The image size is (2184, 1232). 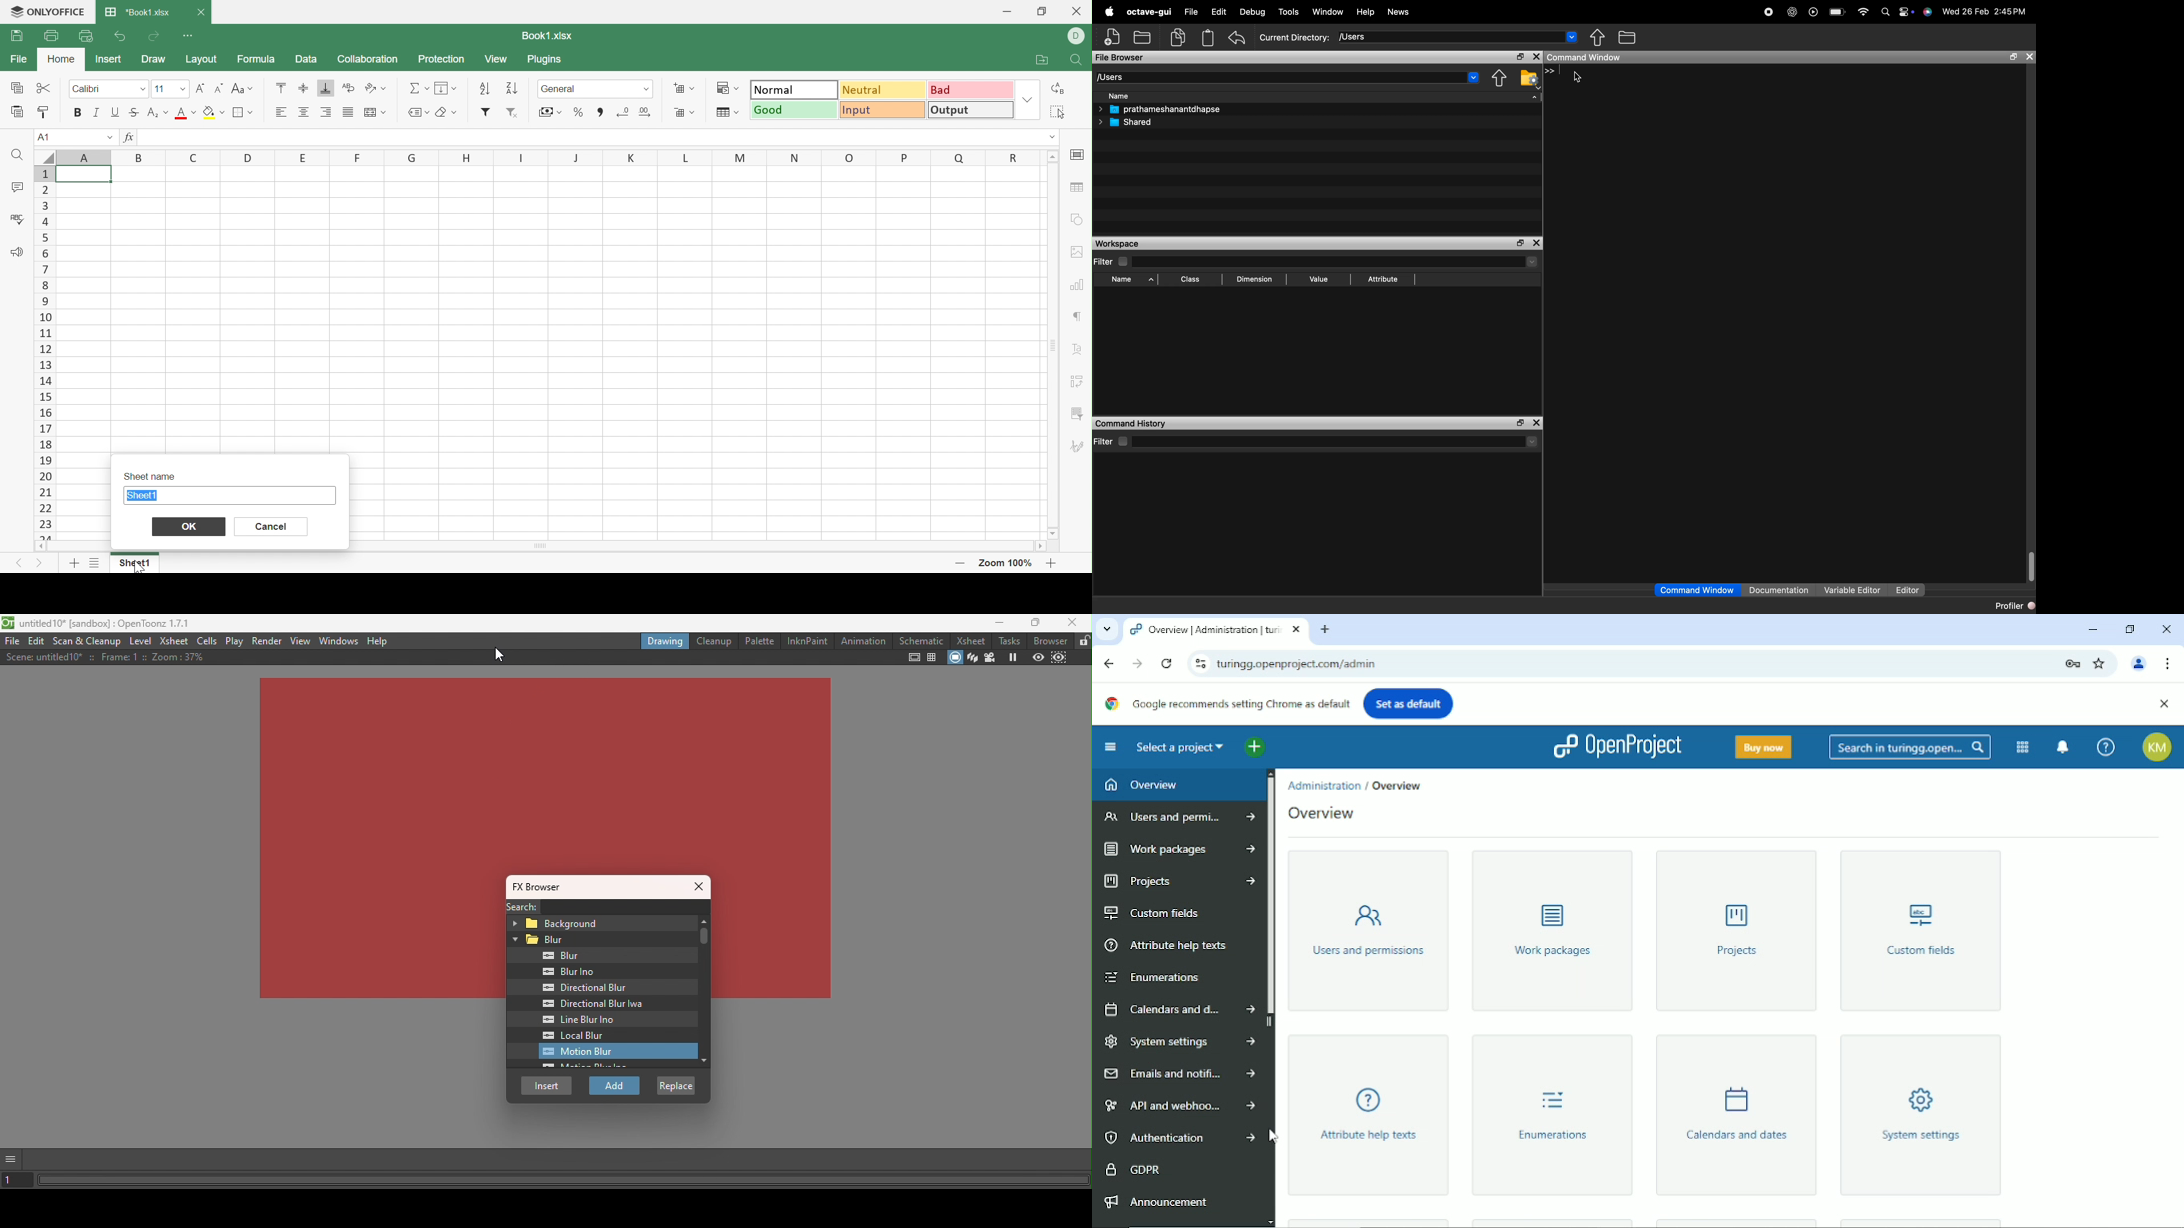 What do you see at coordinates (48, 11) in the screenshot?
I see `ONLYOFFICE` at bounding box center [48, 11].